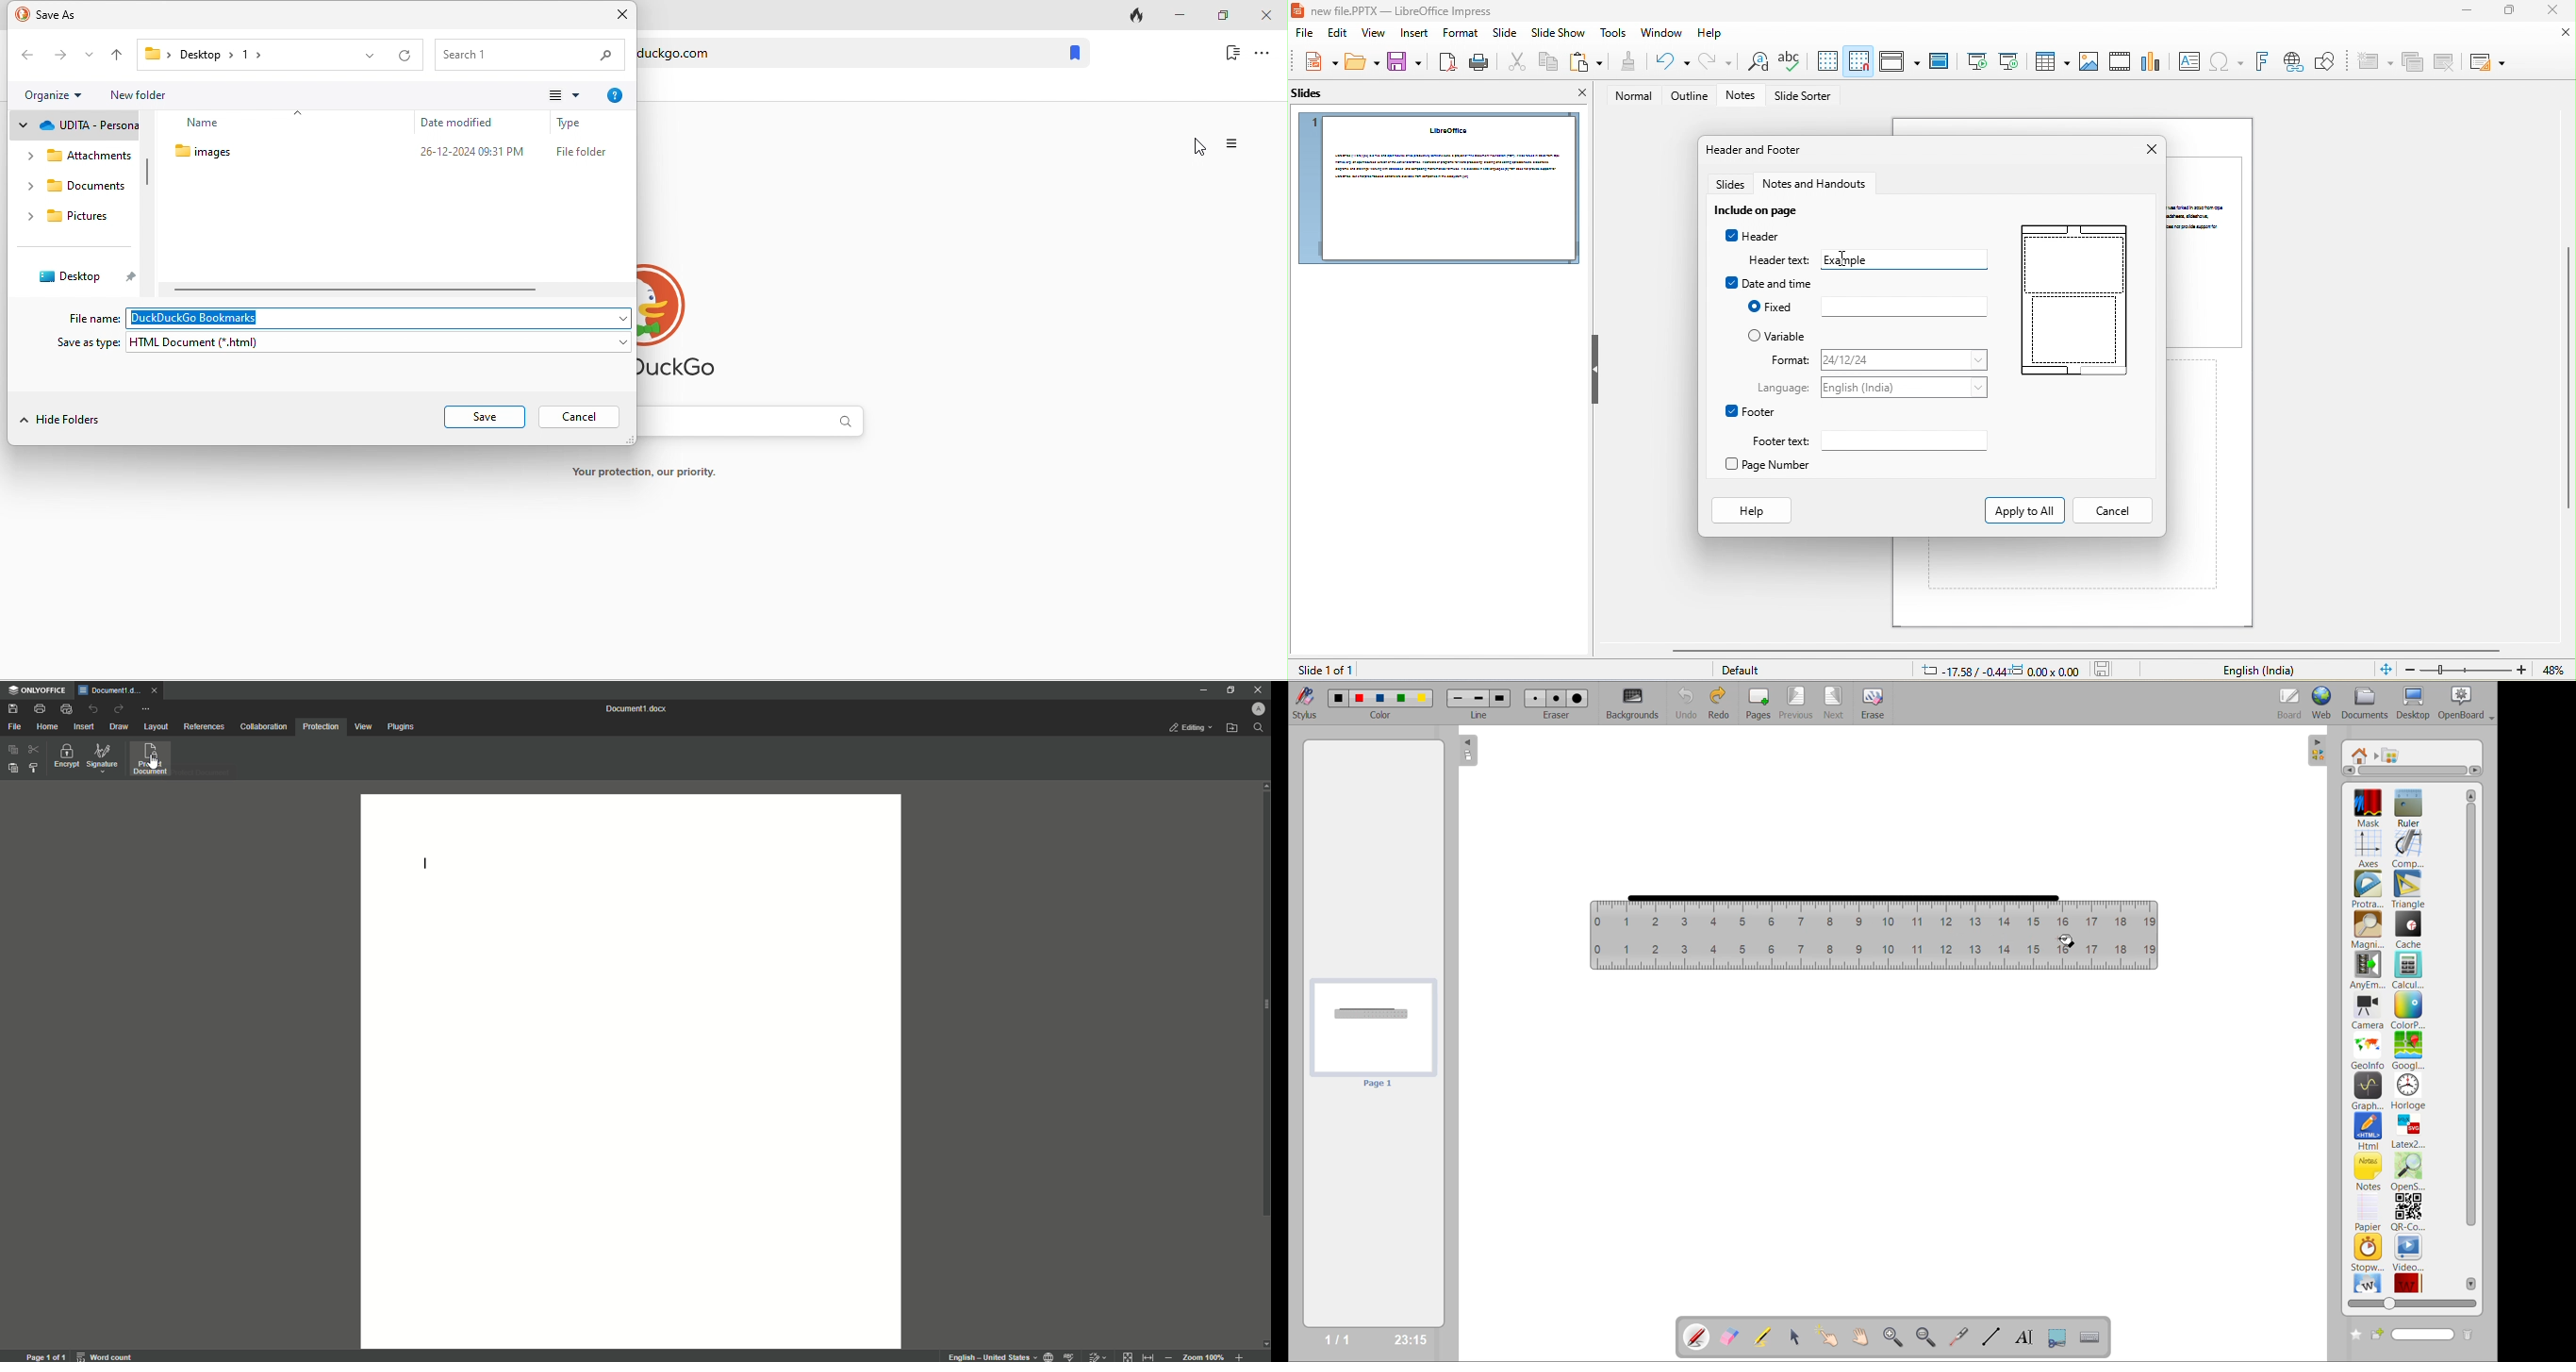 The image size is (2576, 1372). What do you see at coordinates (2045, 671) in the screenshot?
I see `dimension: 0.00x0.00` at bounding box center [2045, 671].